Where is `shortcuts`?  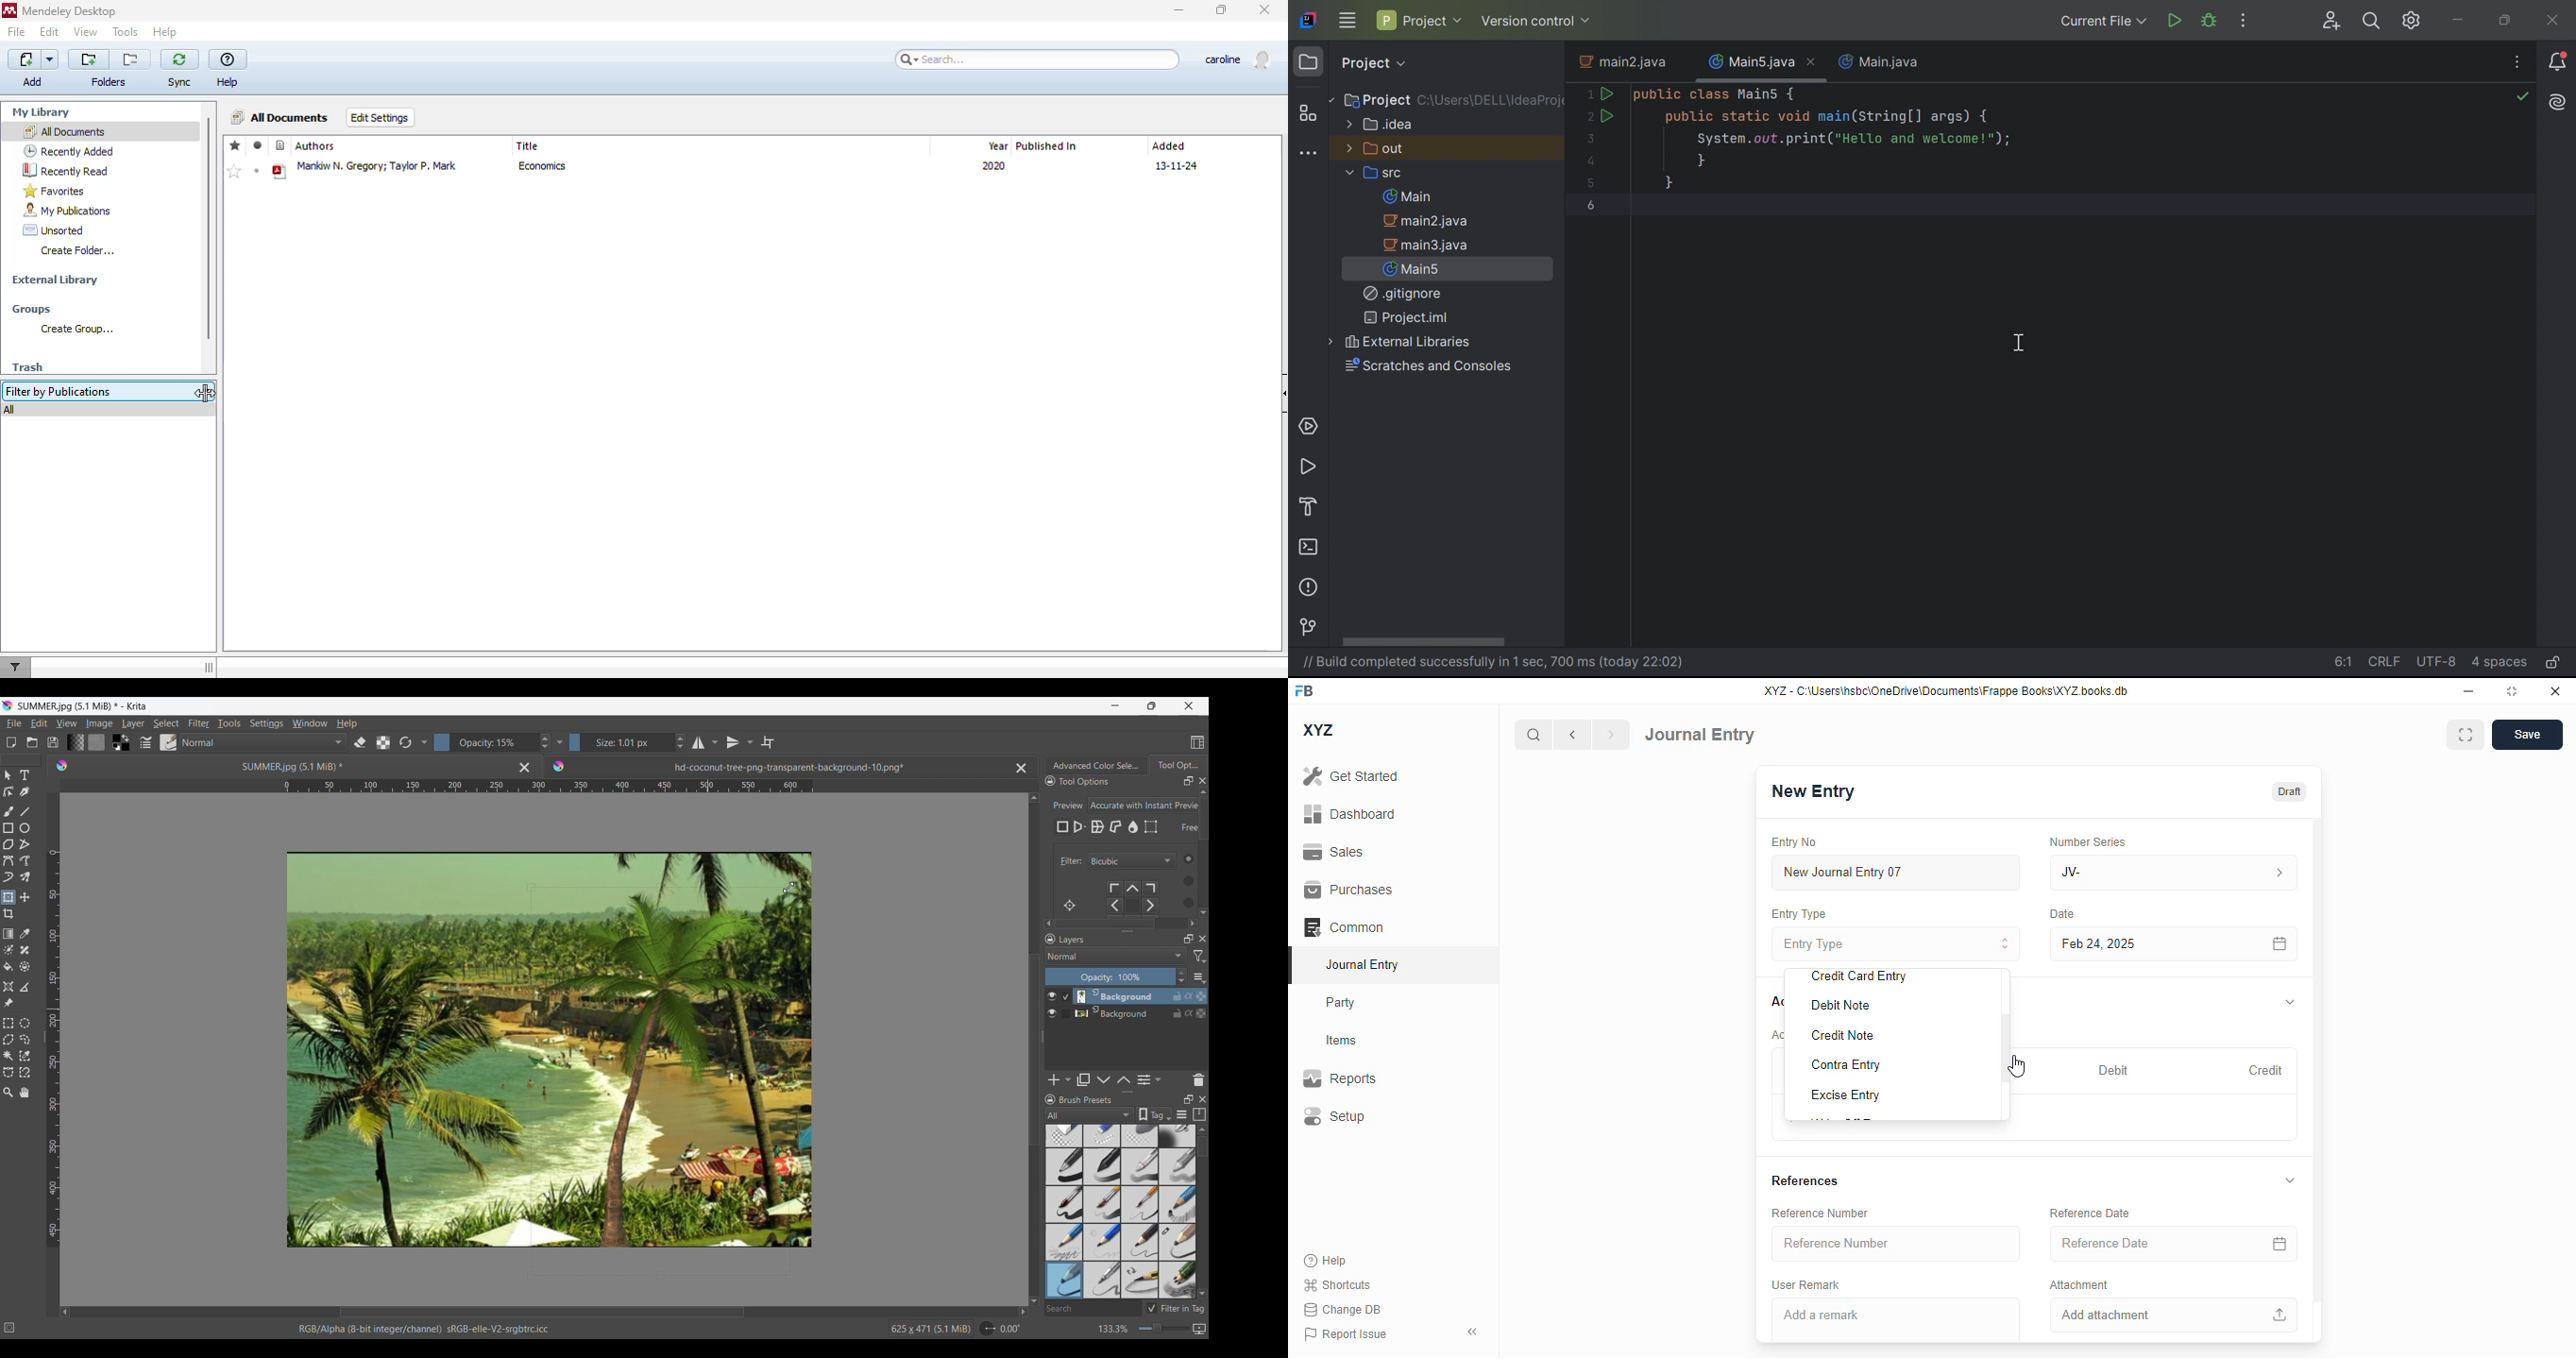
shortcuts is located at coordinates (1337, 1284).